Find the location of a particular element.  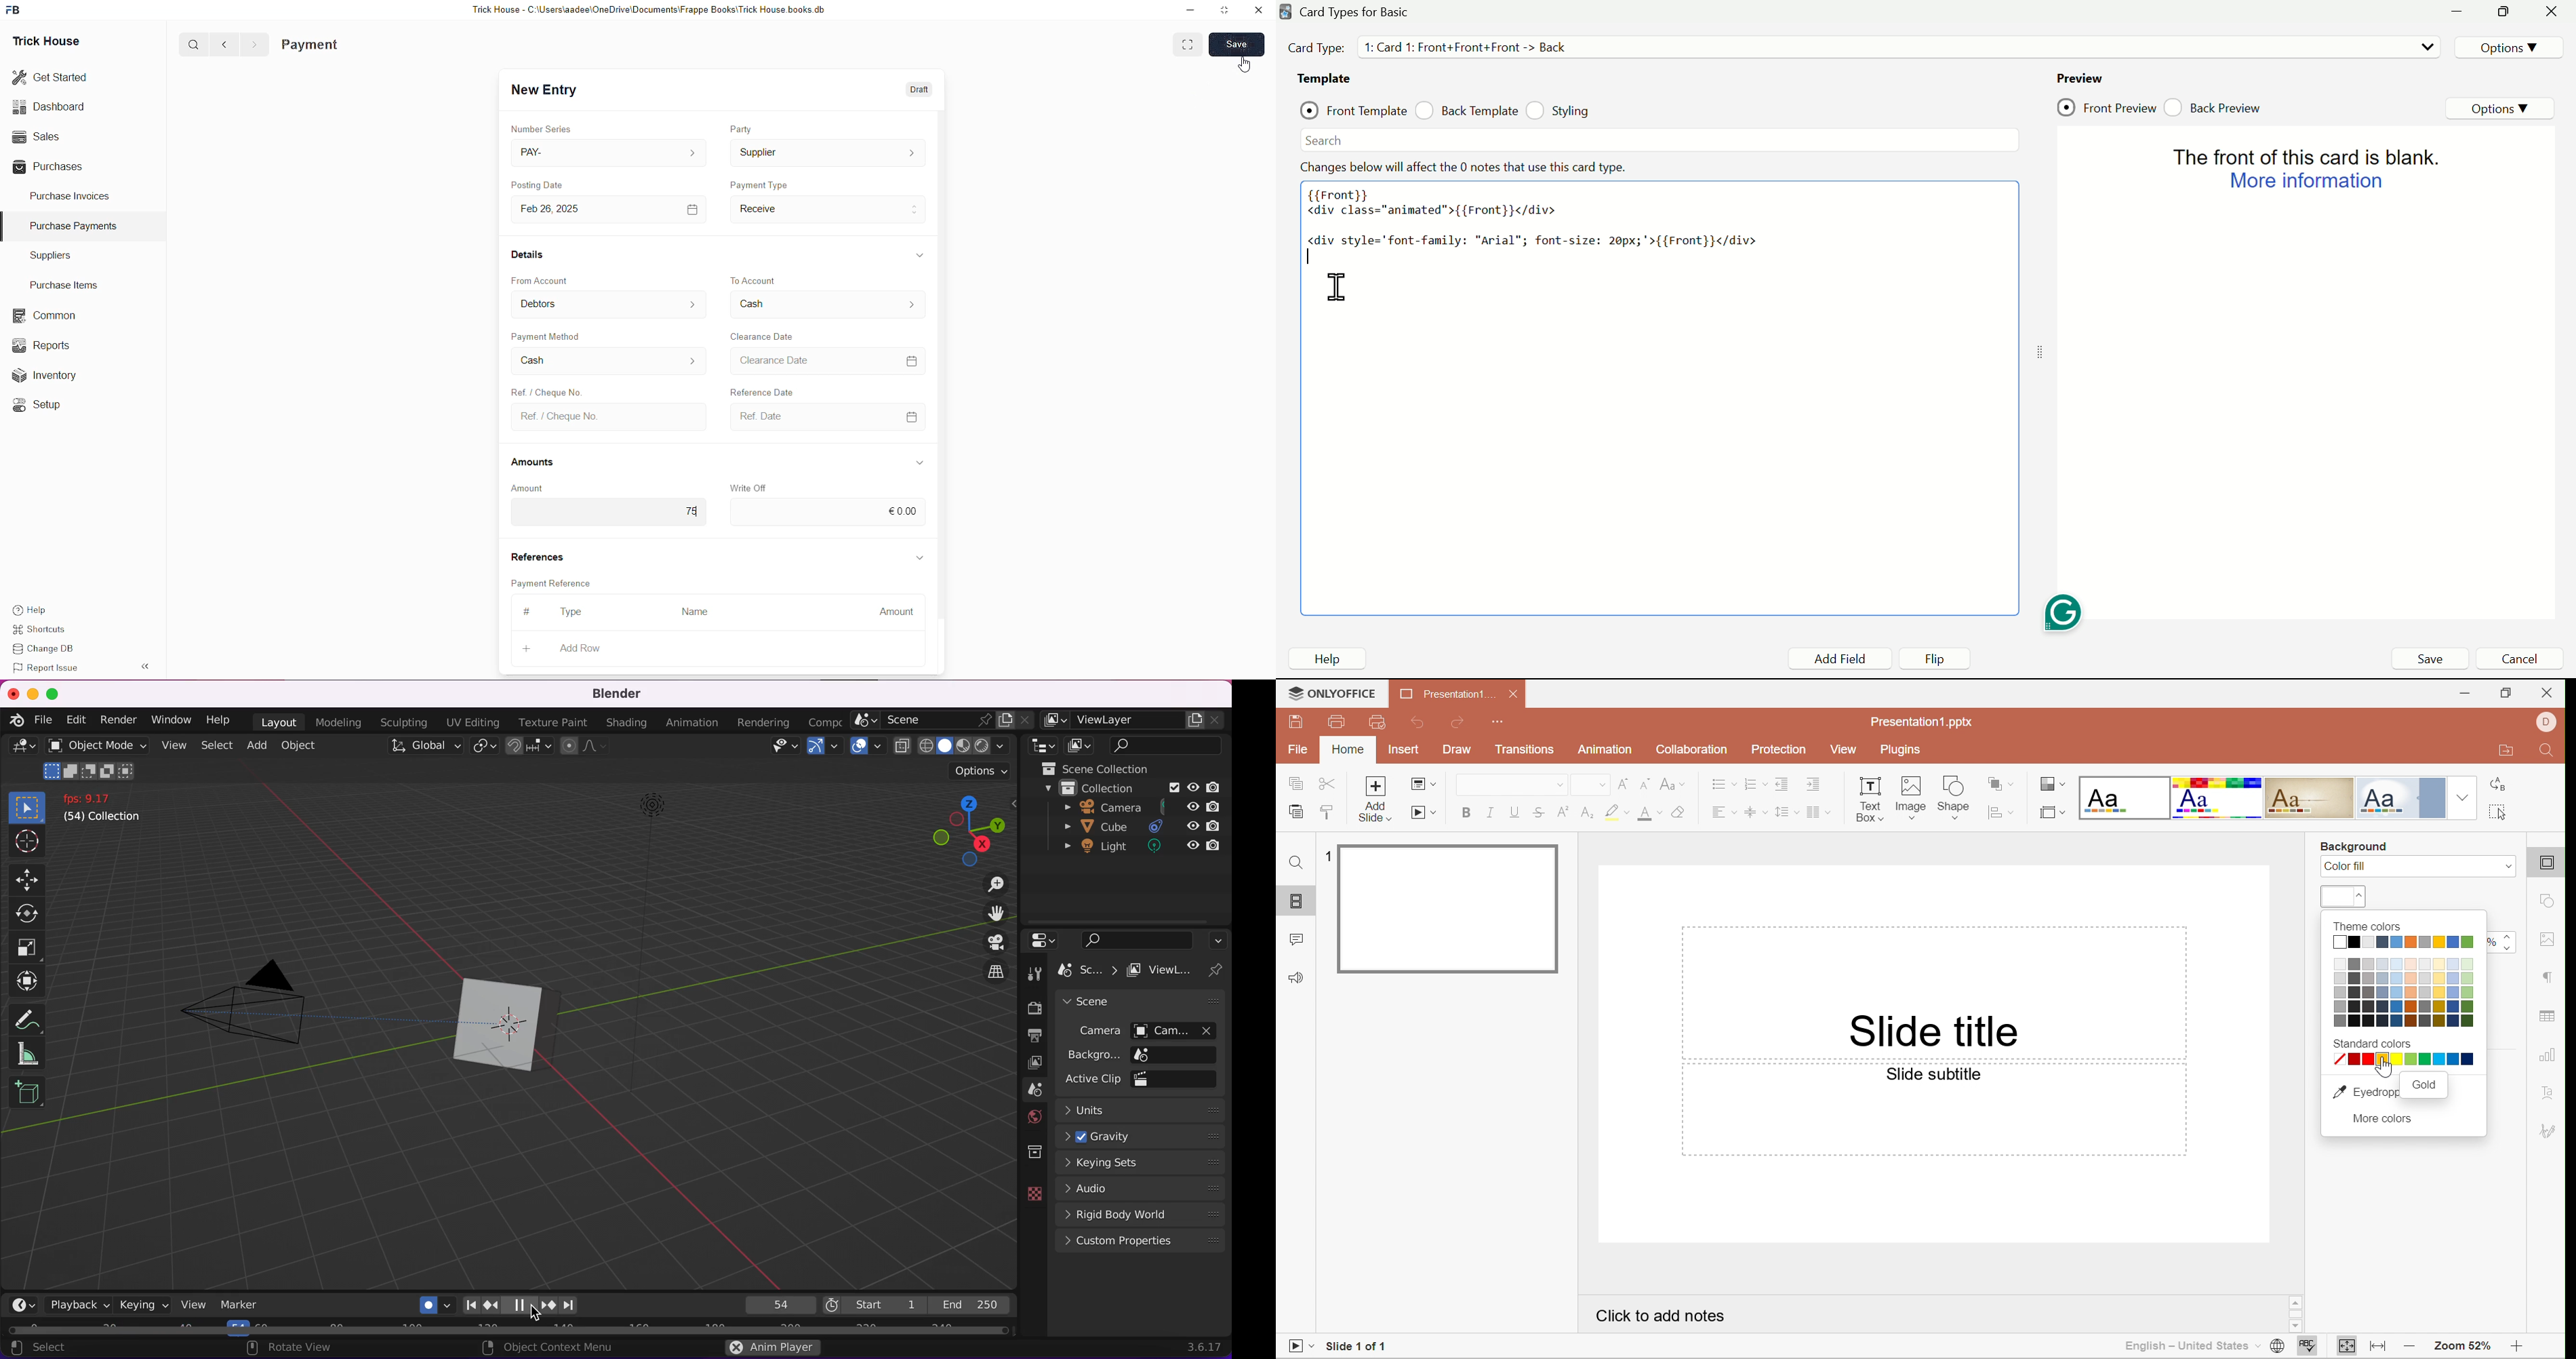

Ref. / Cheque No. is located at coordinates (607, 416).